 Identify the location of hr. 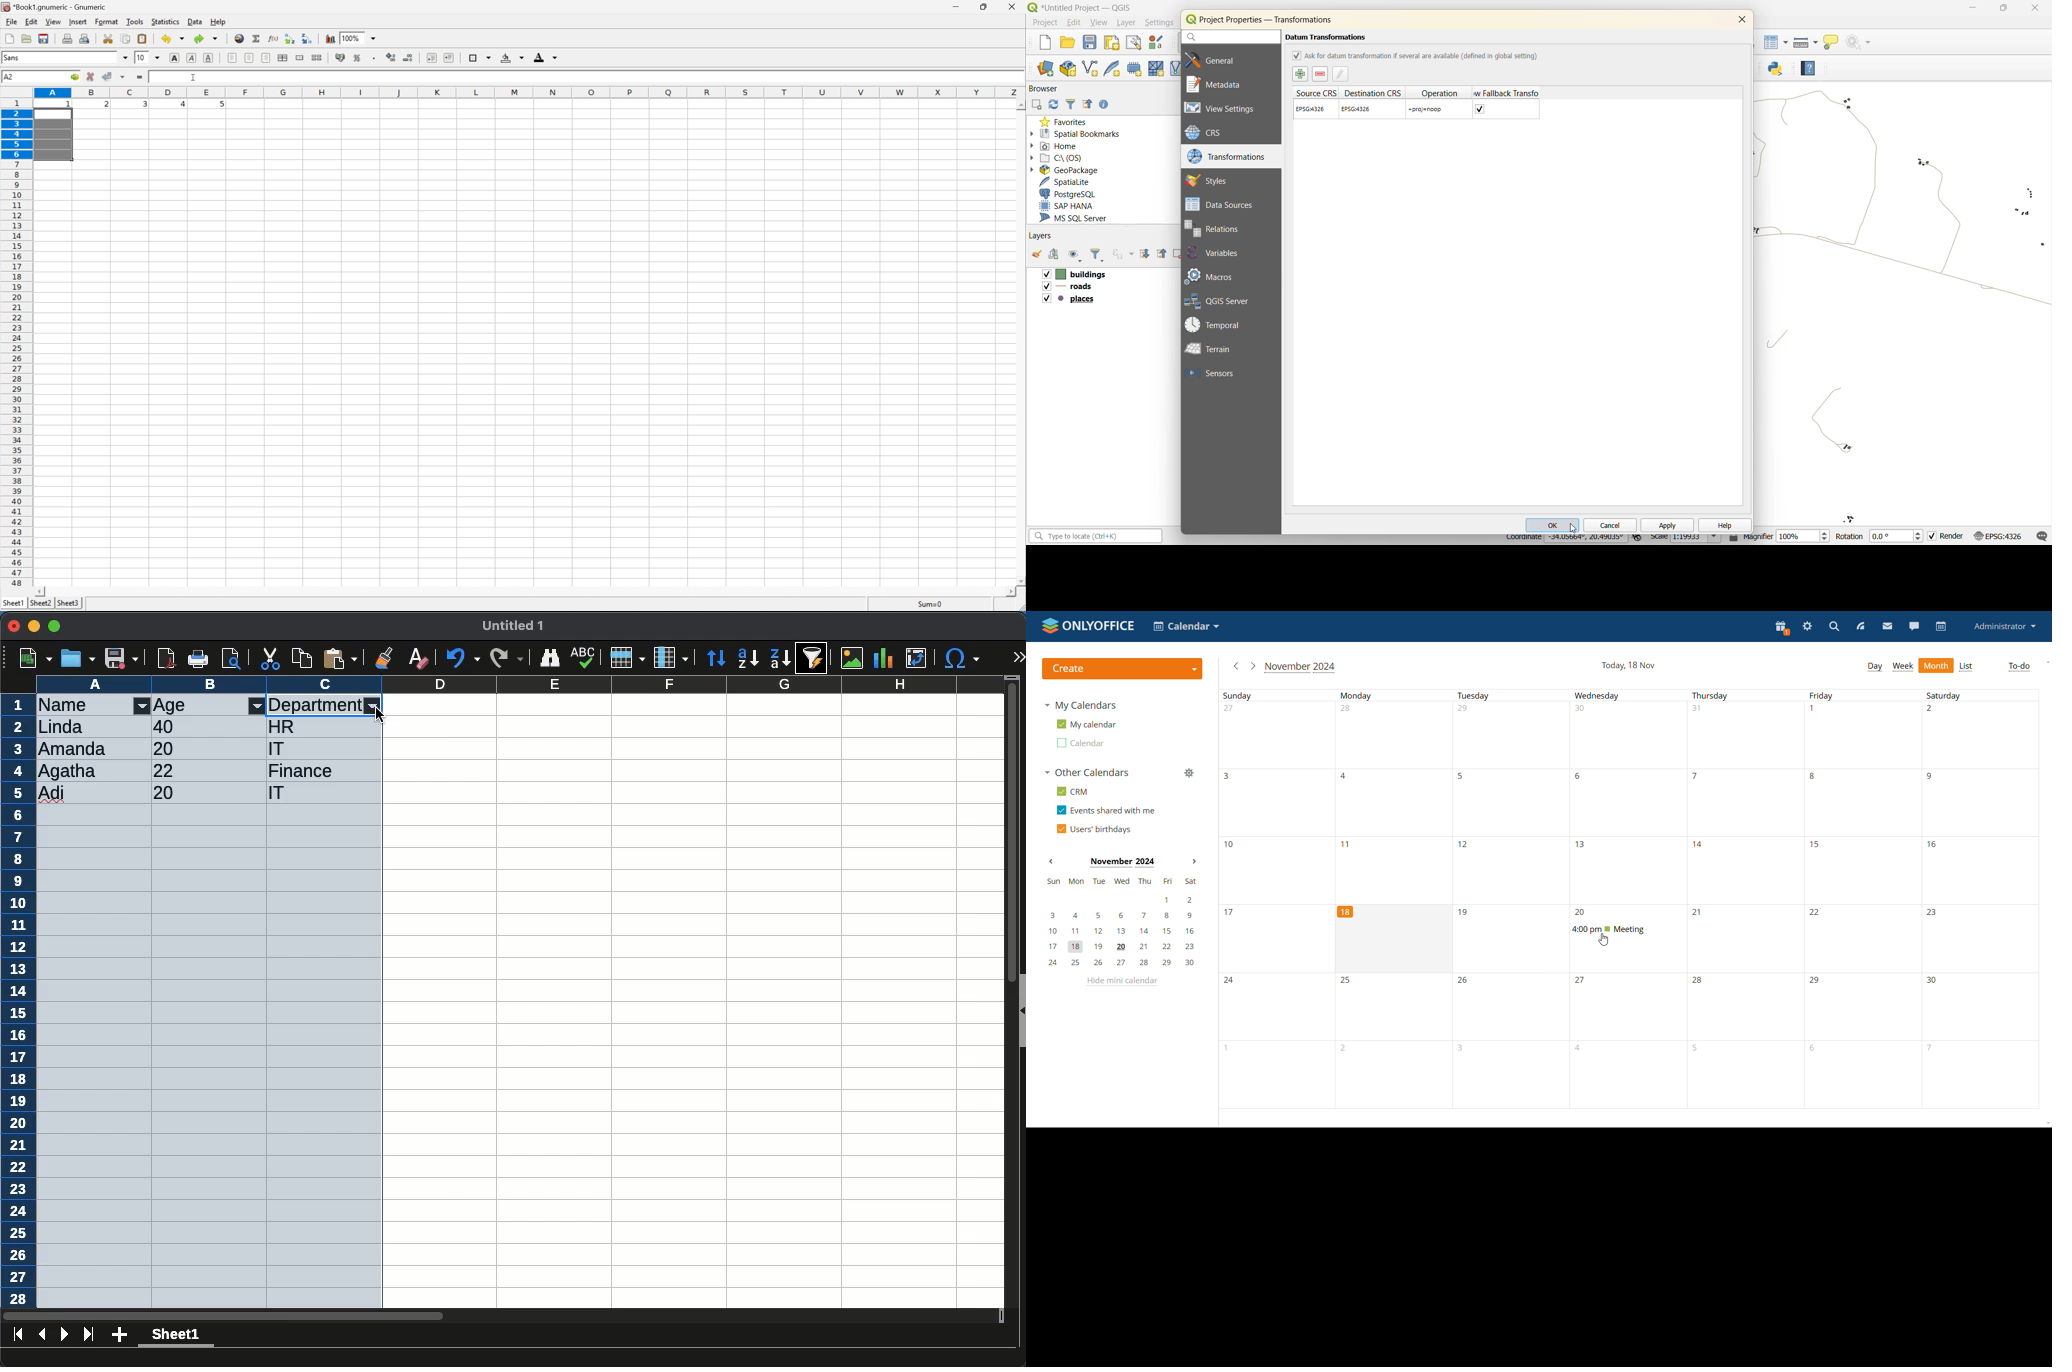
(283, 726).